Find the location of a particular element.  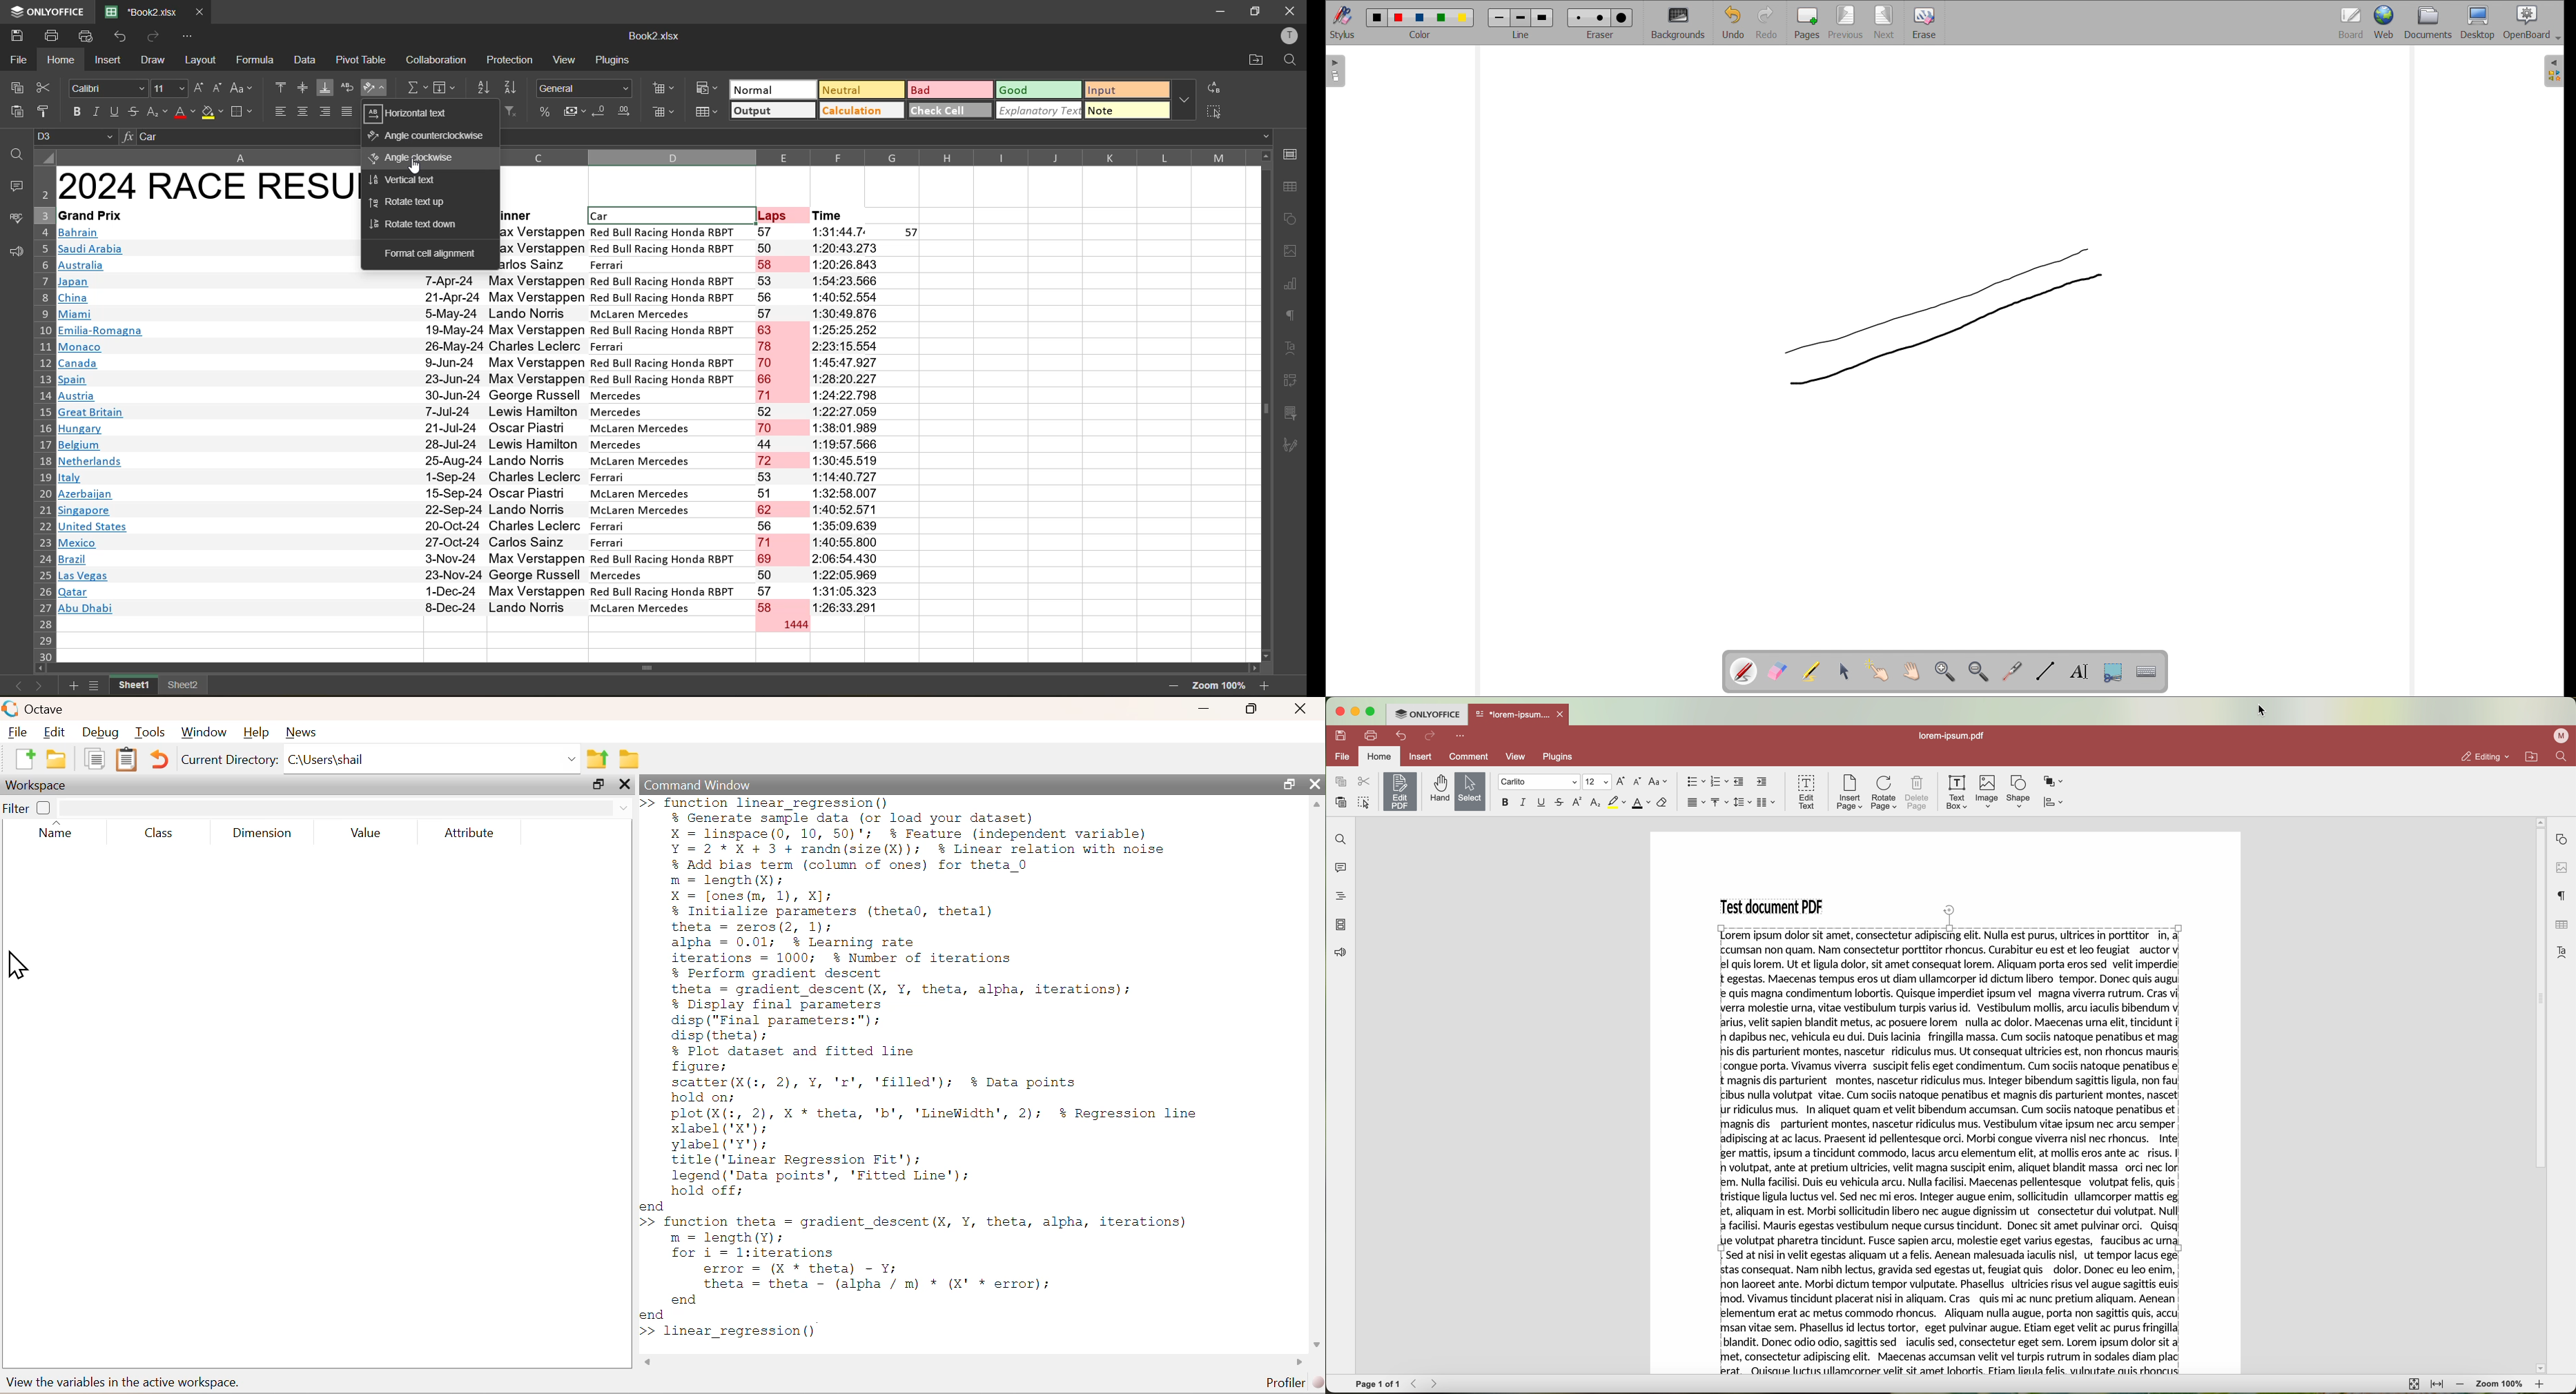

format as table is located at coordinates (707, 112).